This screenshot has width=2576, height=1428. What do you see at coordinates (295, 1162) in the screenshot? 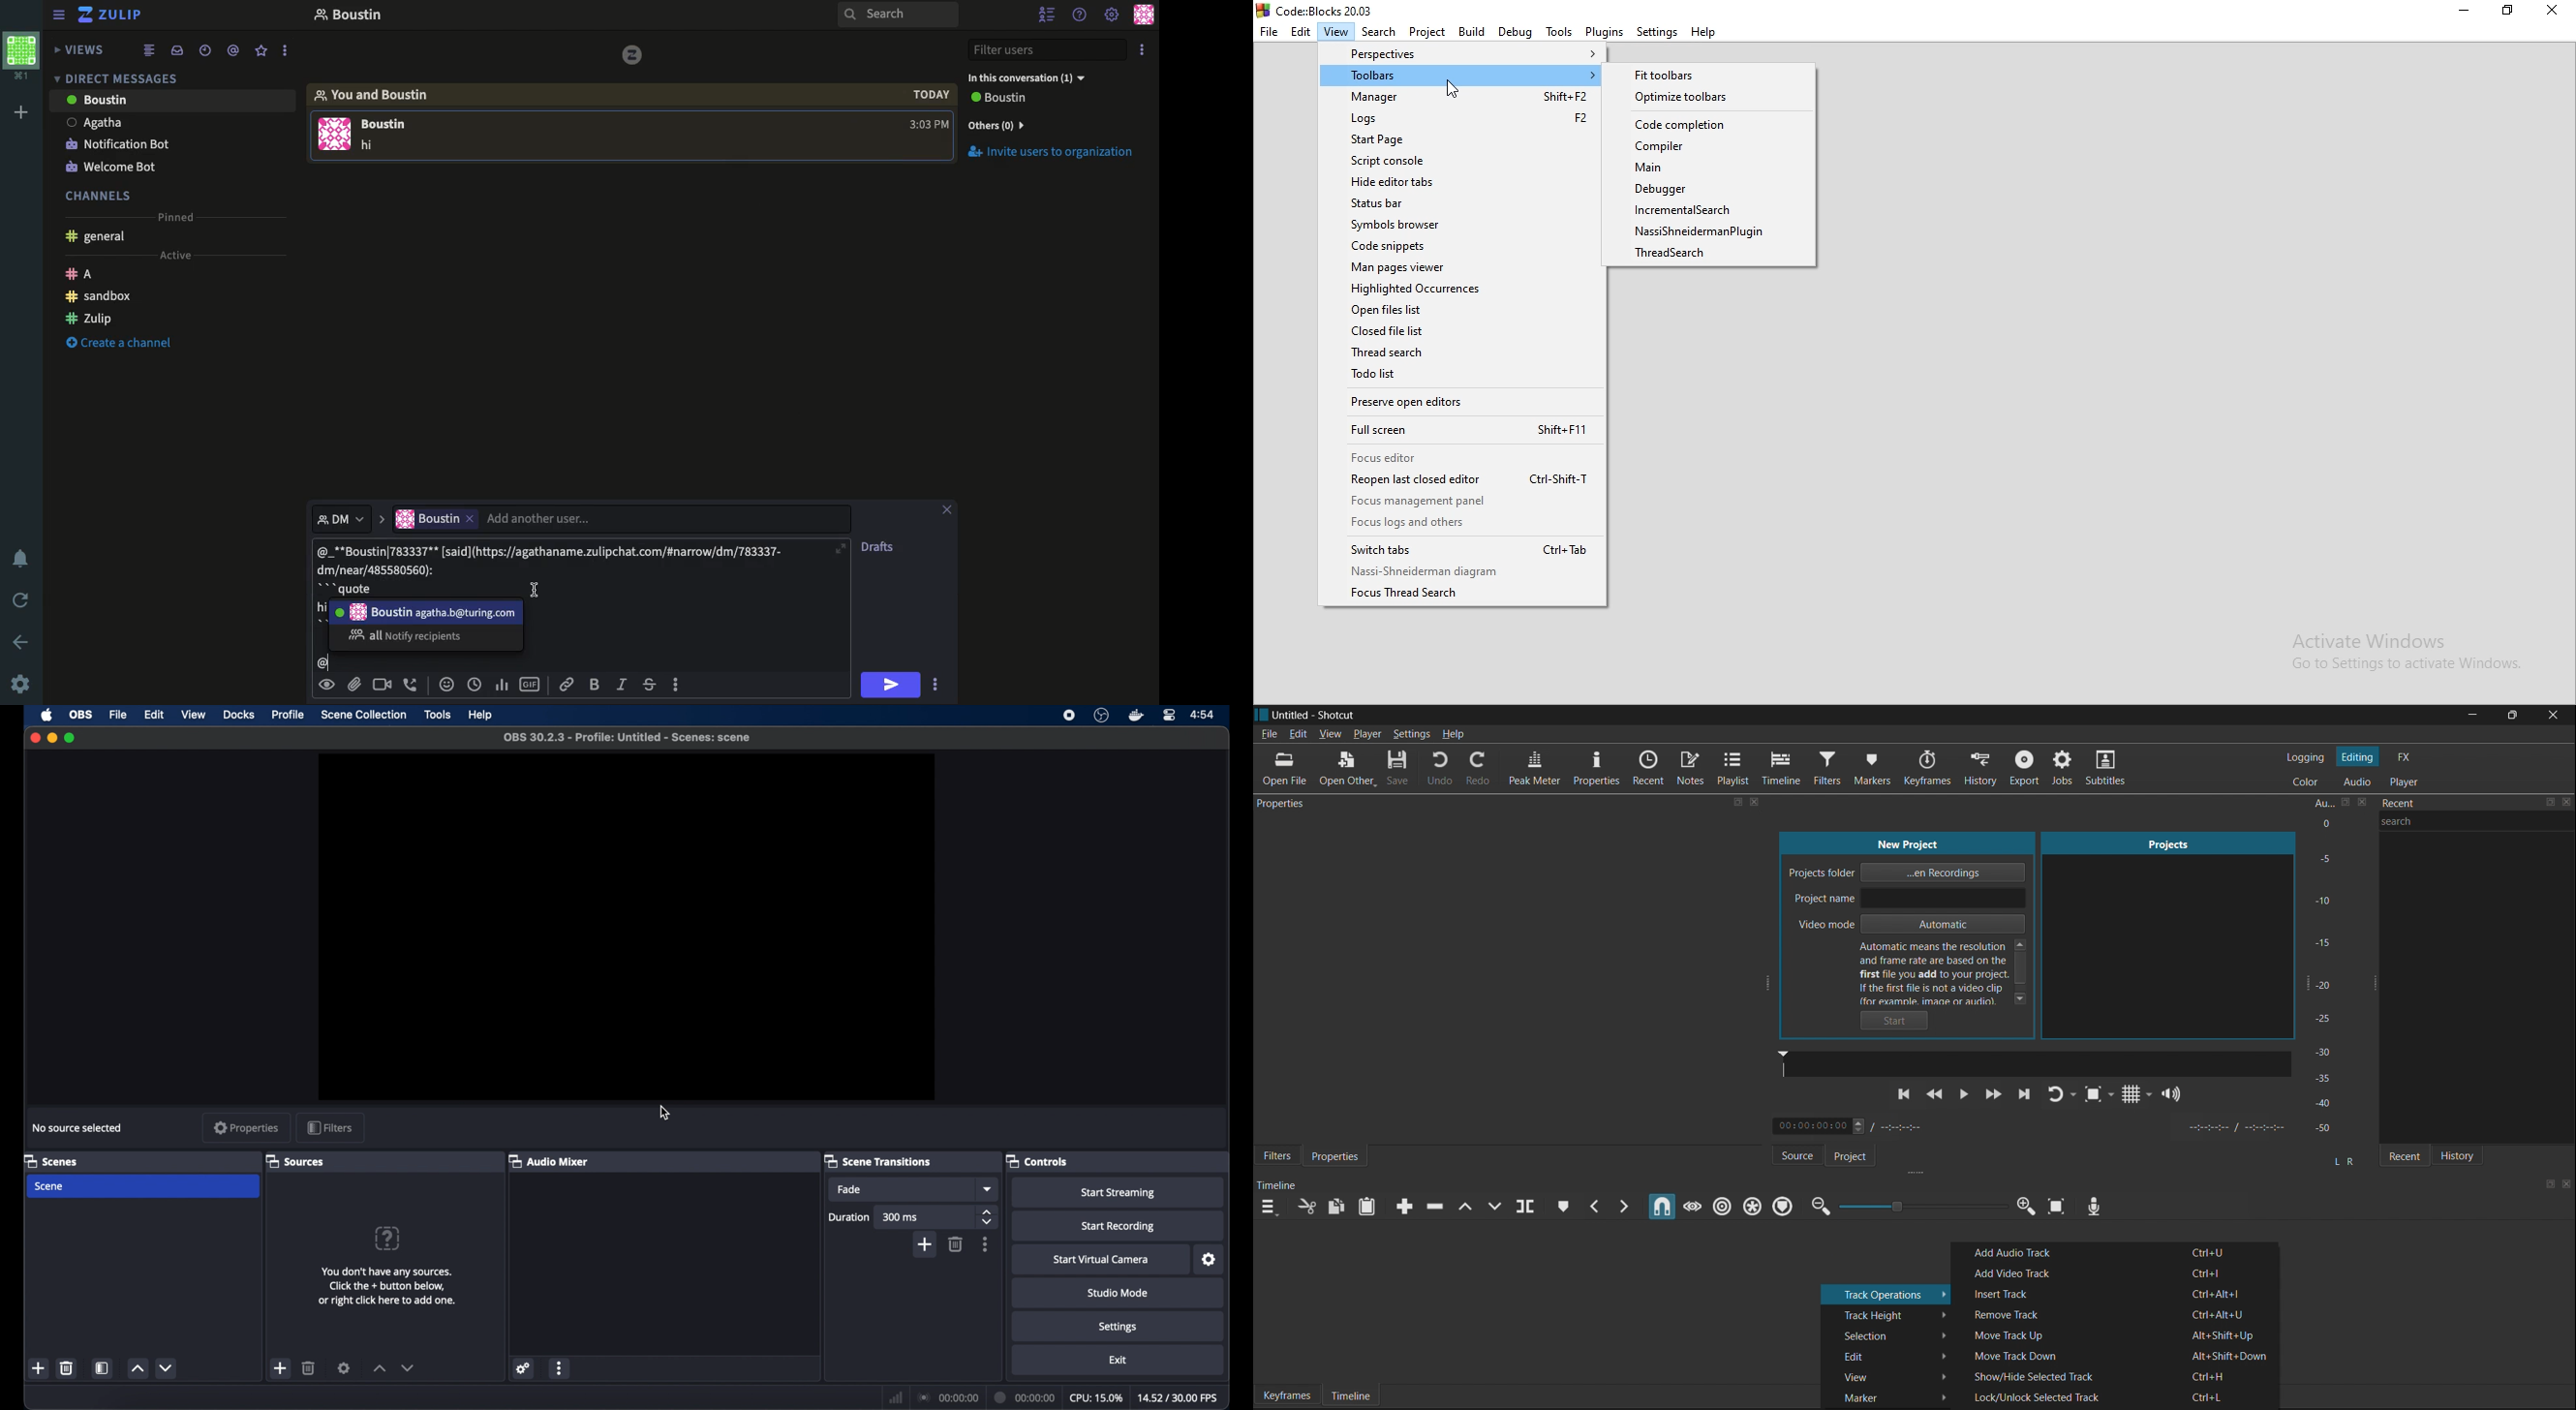
I see `sources` at bounding box center [295, 1162].